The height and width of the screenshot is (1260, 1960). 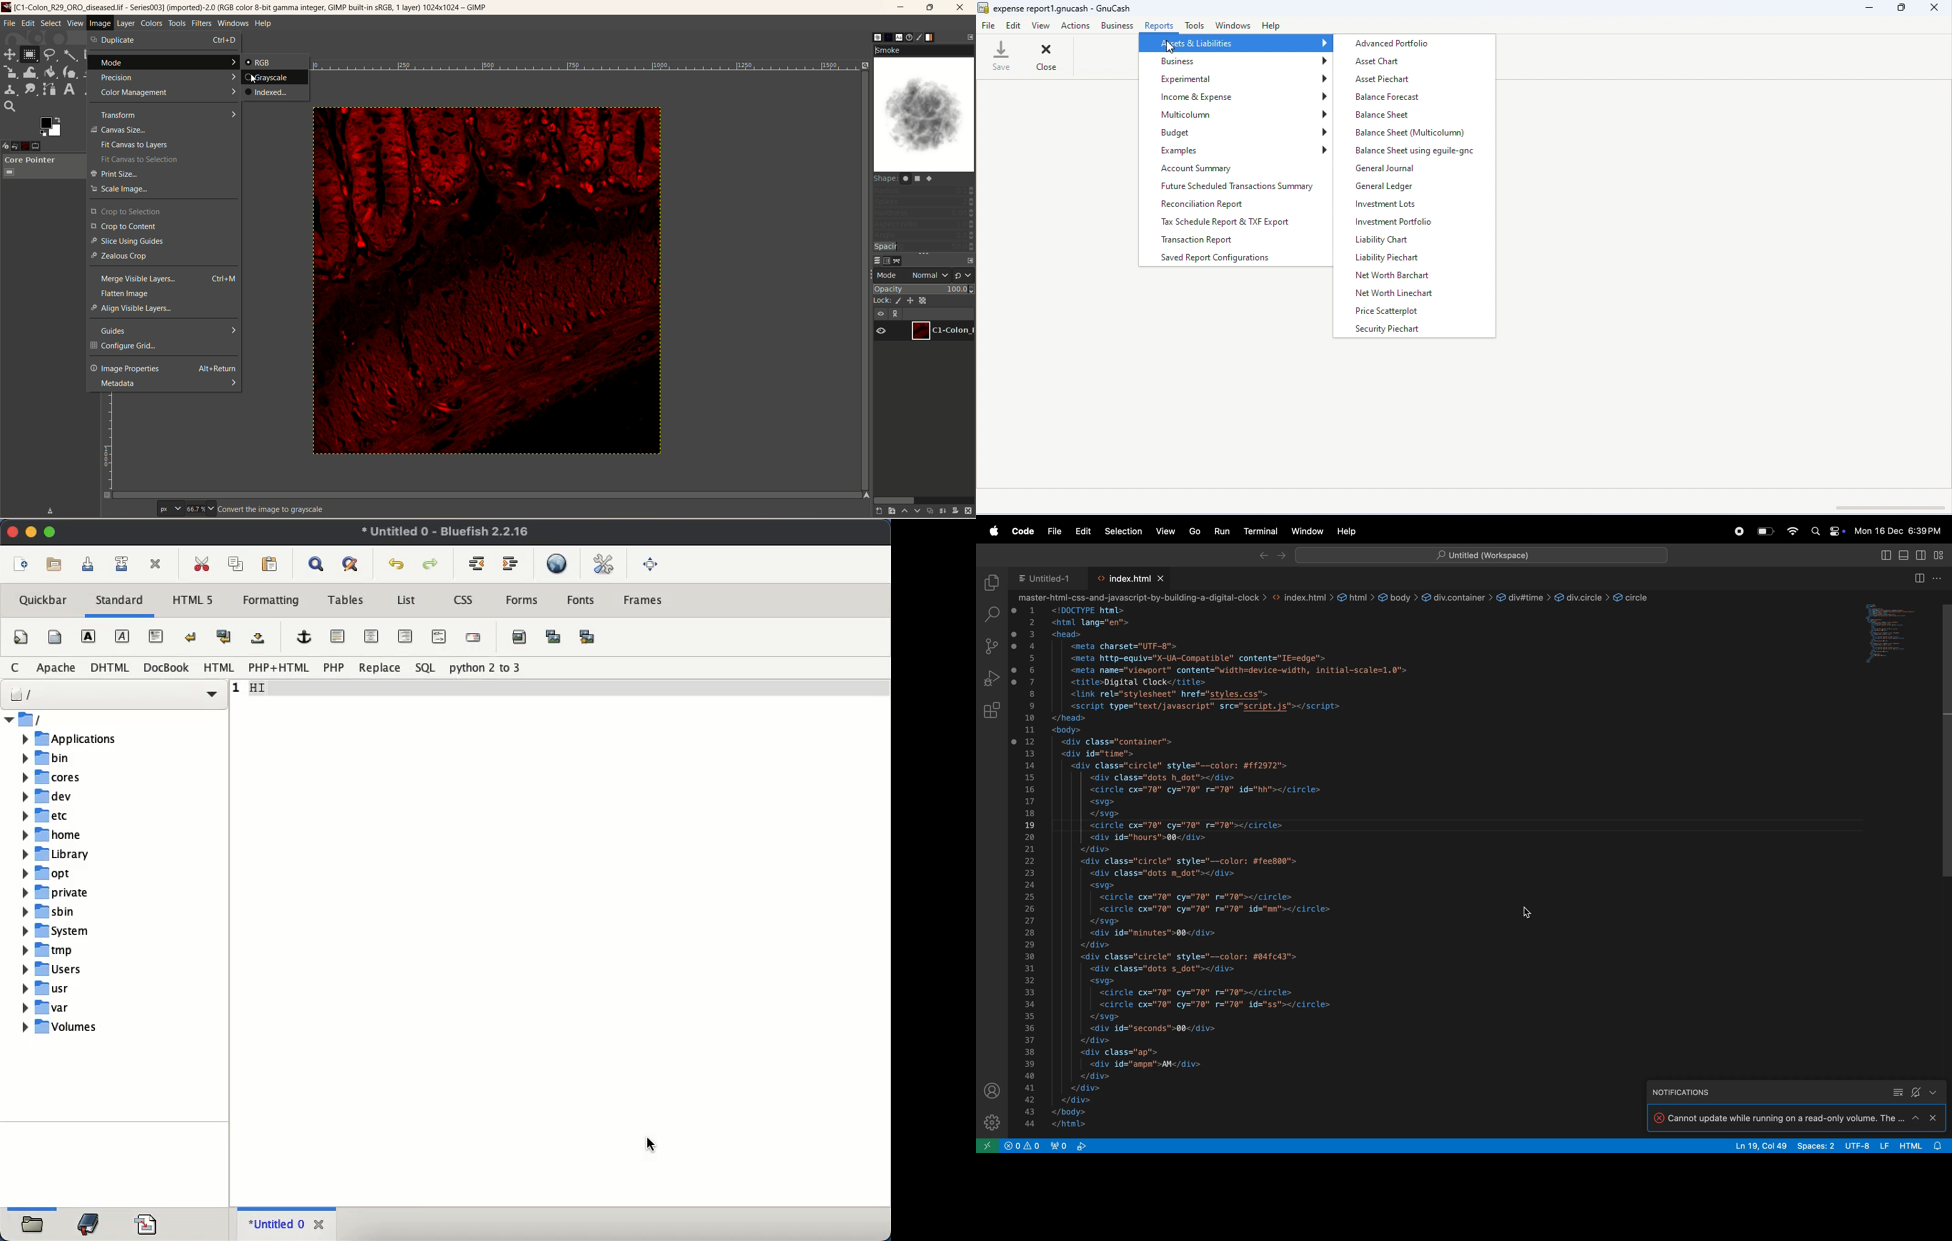 What do you see at coordinates (1864, 1146) in the screenshot?
I see `utf 8` at bounding box center [1864, 1146].